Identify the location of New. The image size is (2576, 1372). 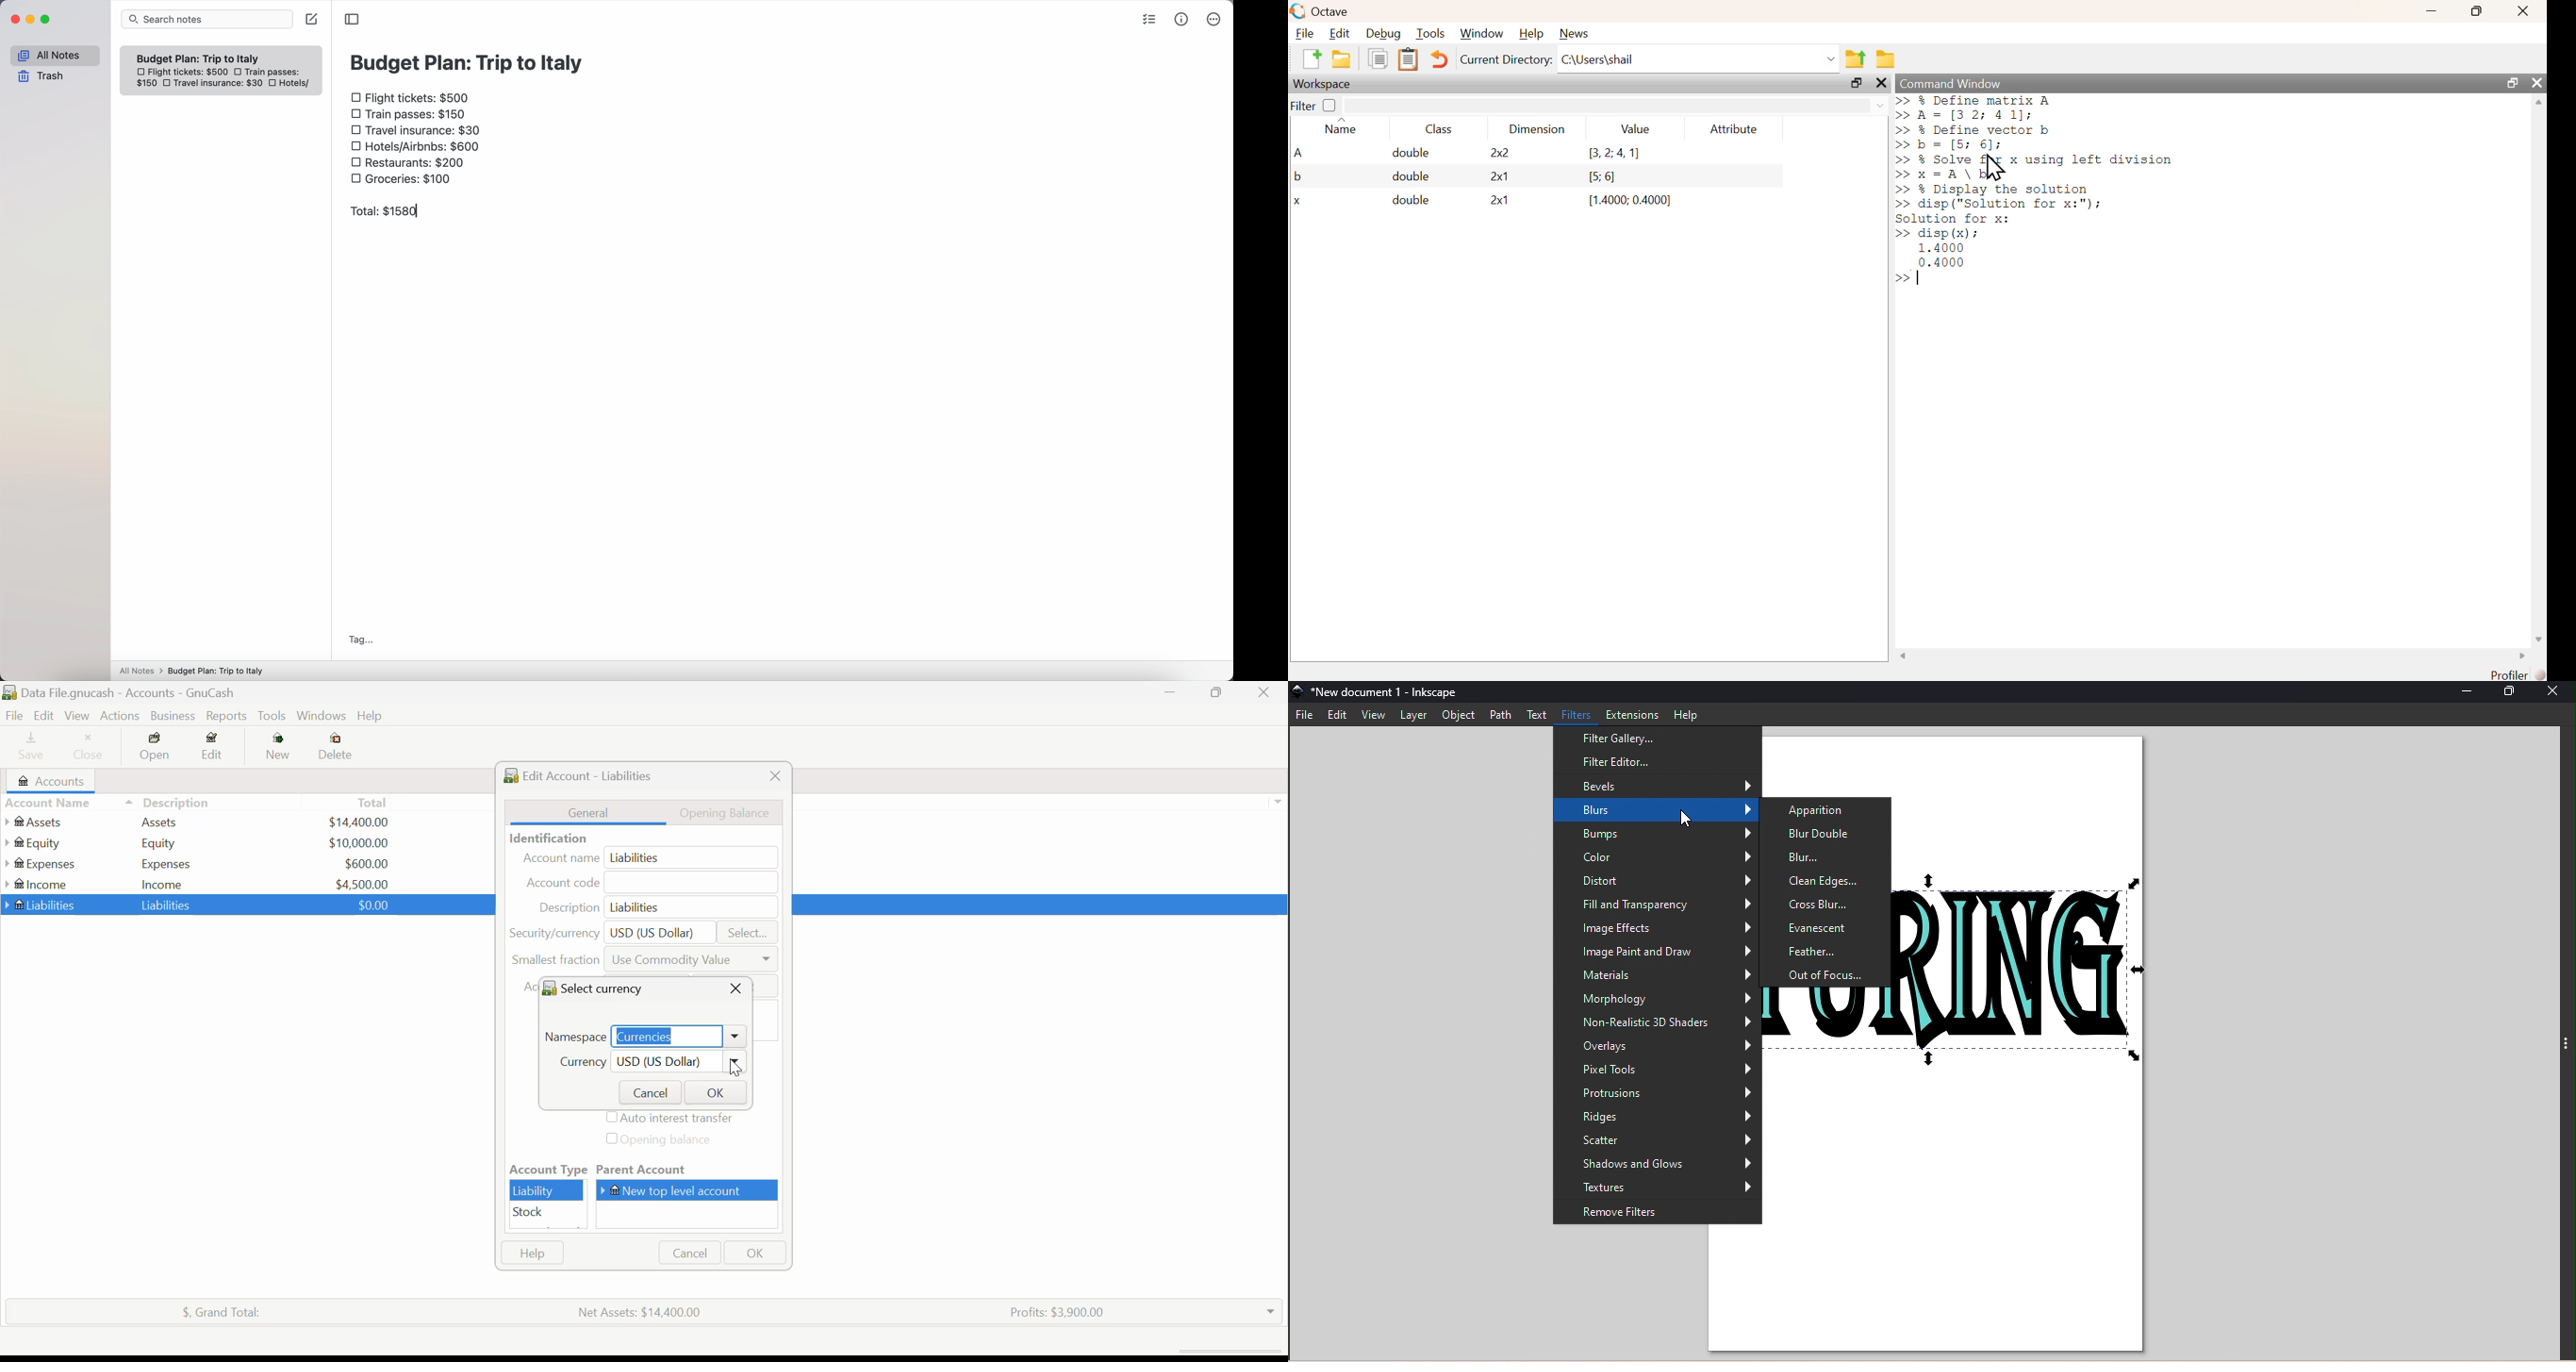
(279, 749).